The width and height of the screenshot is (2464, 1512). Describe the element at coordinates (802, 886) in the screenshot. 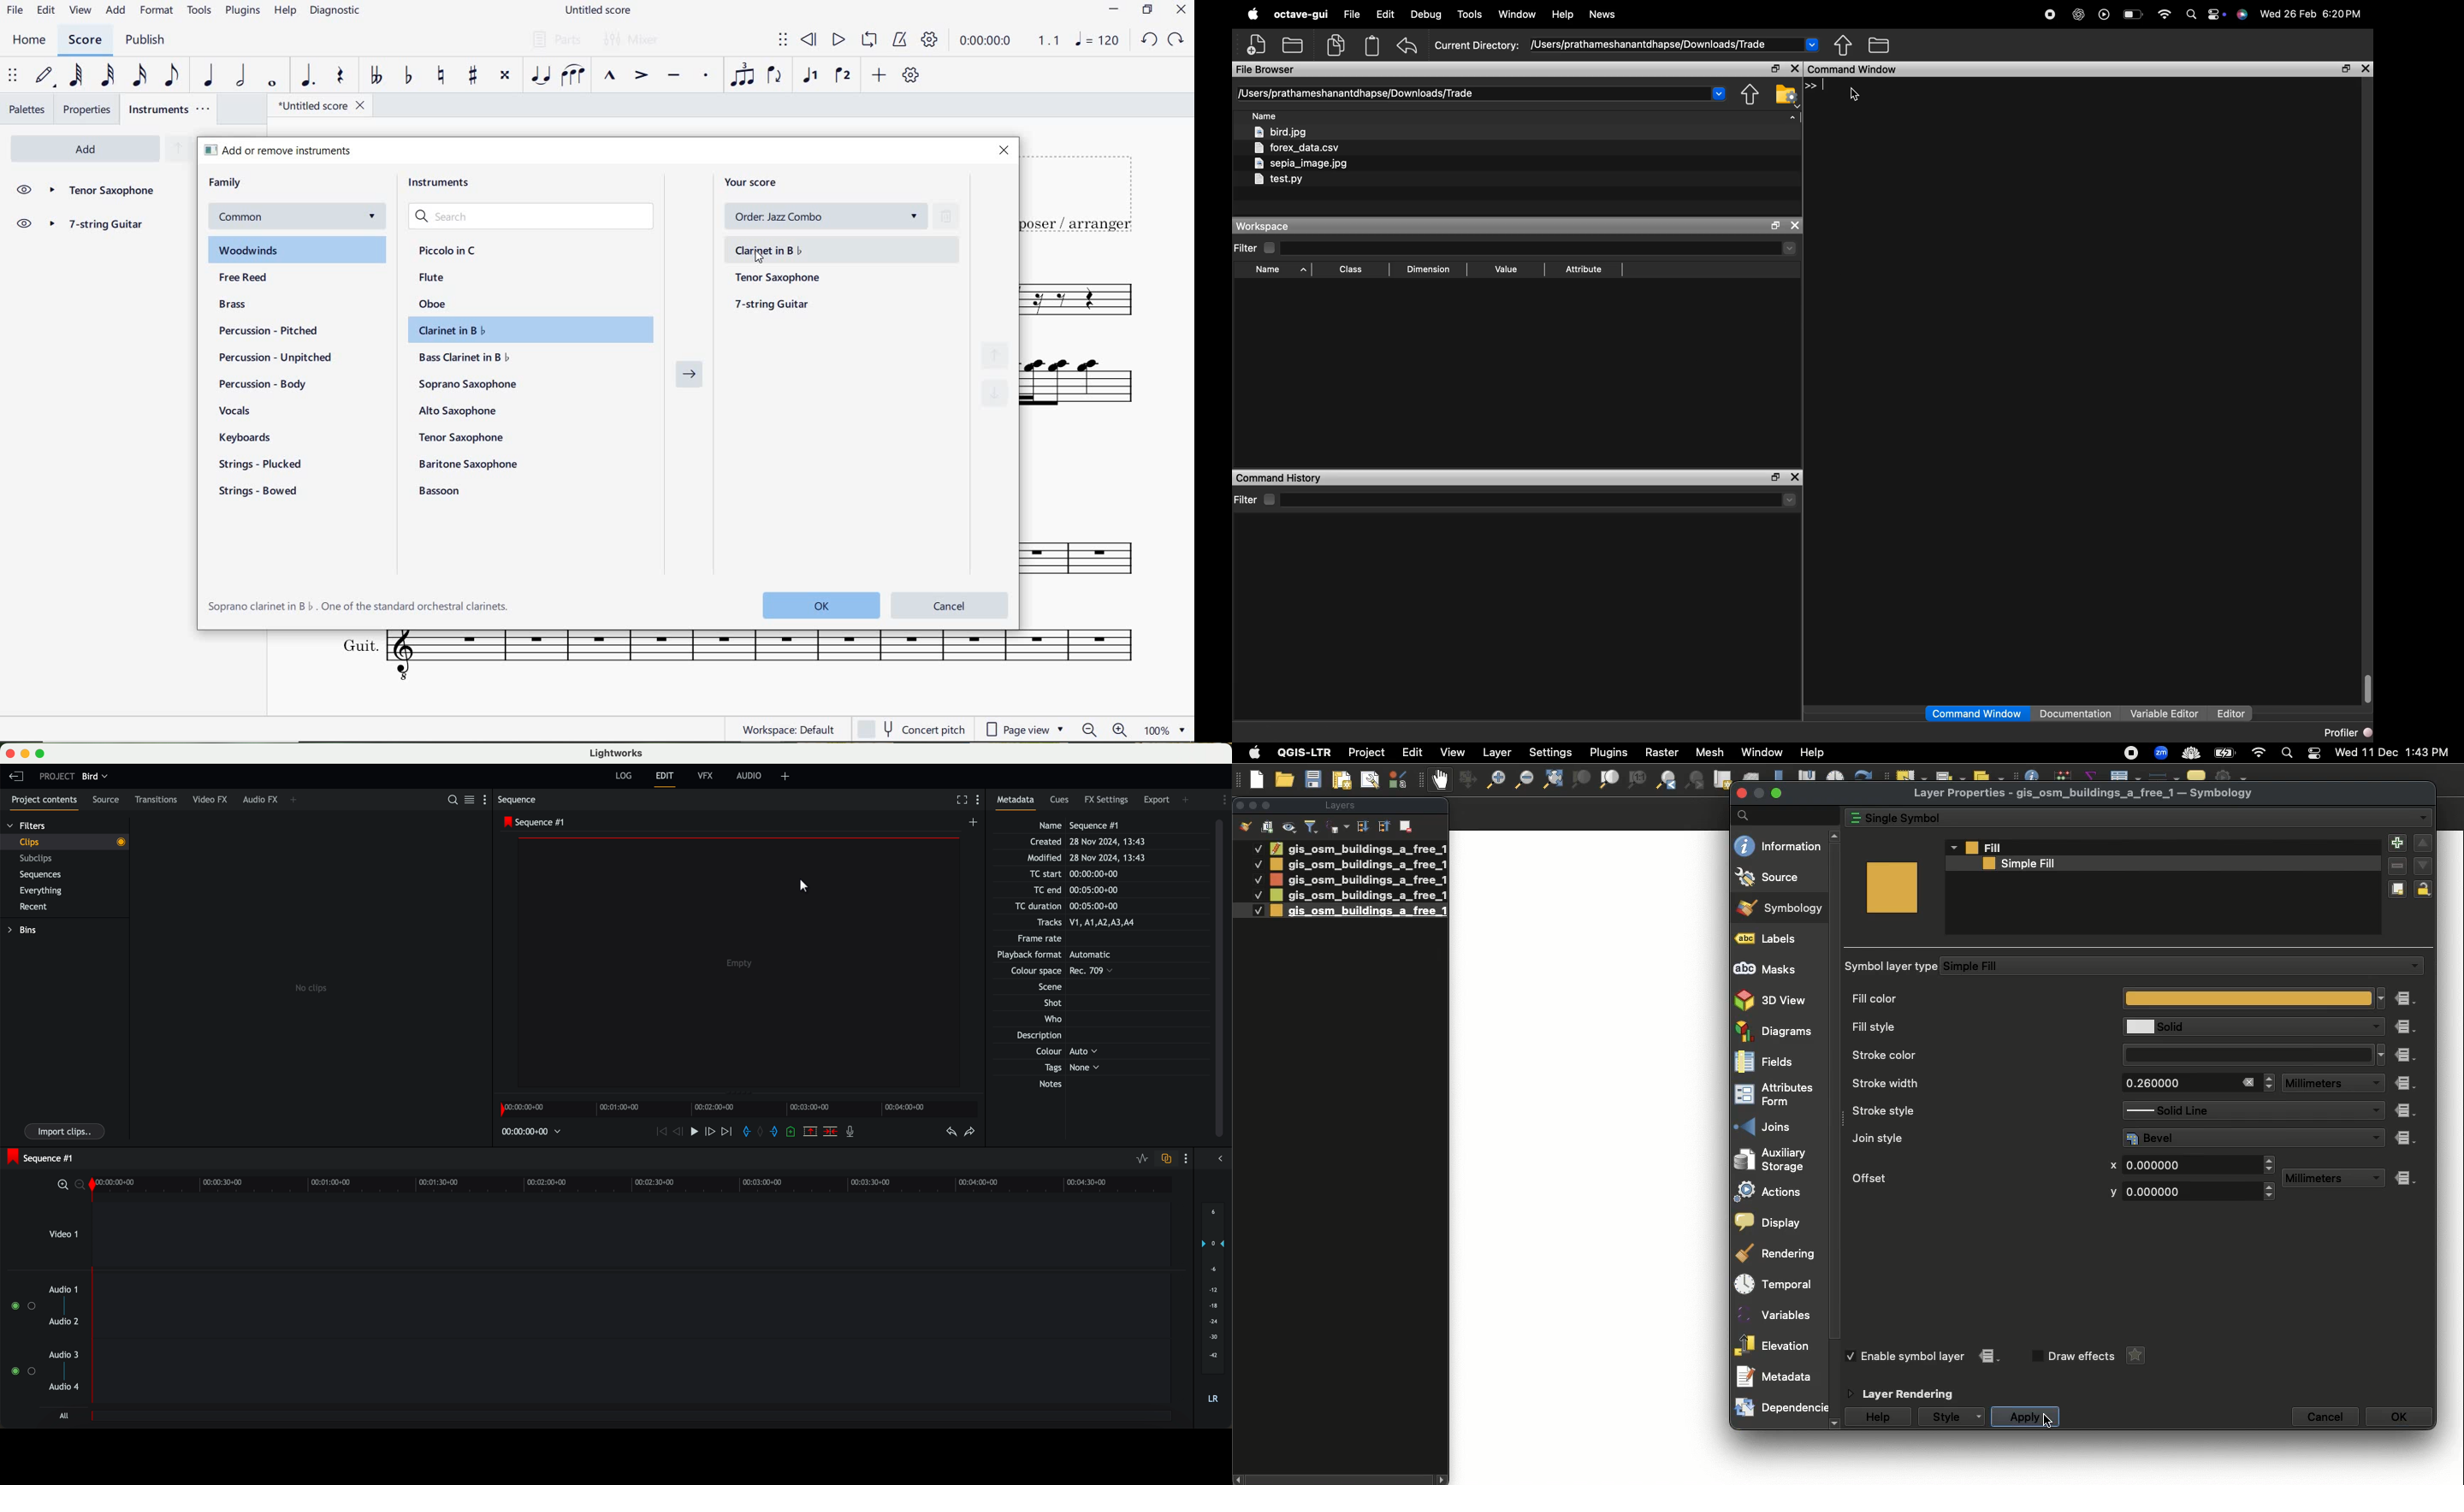

I see `Mouse Cursor` at that location.